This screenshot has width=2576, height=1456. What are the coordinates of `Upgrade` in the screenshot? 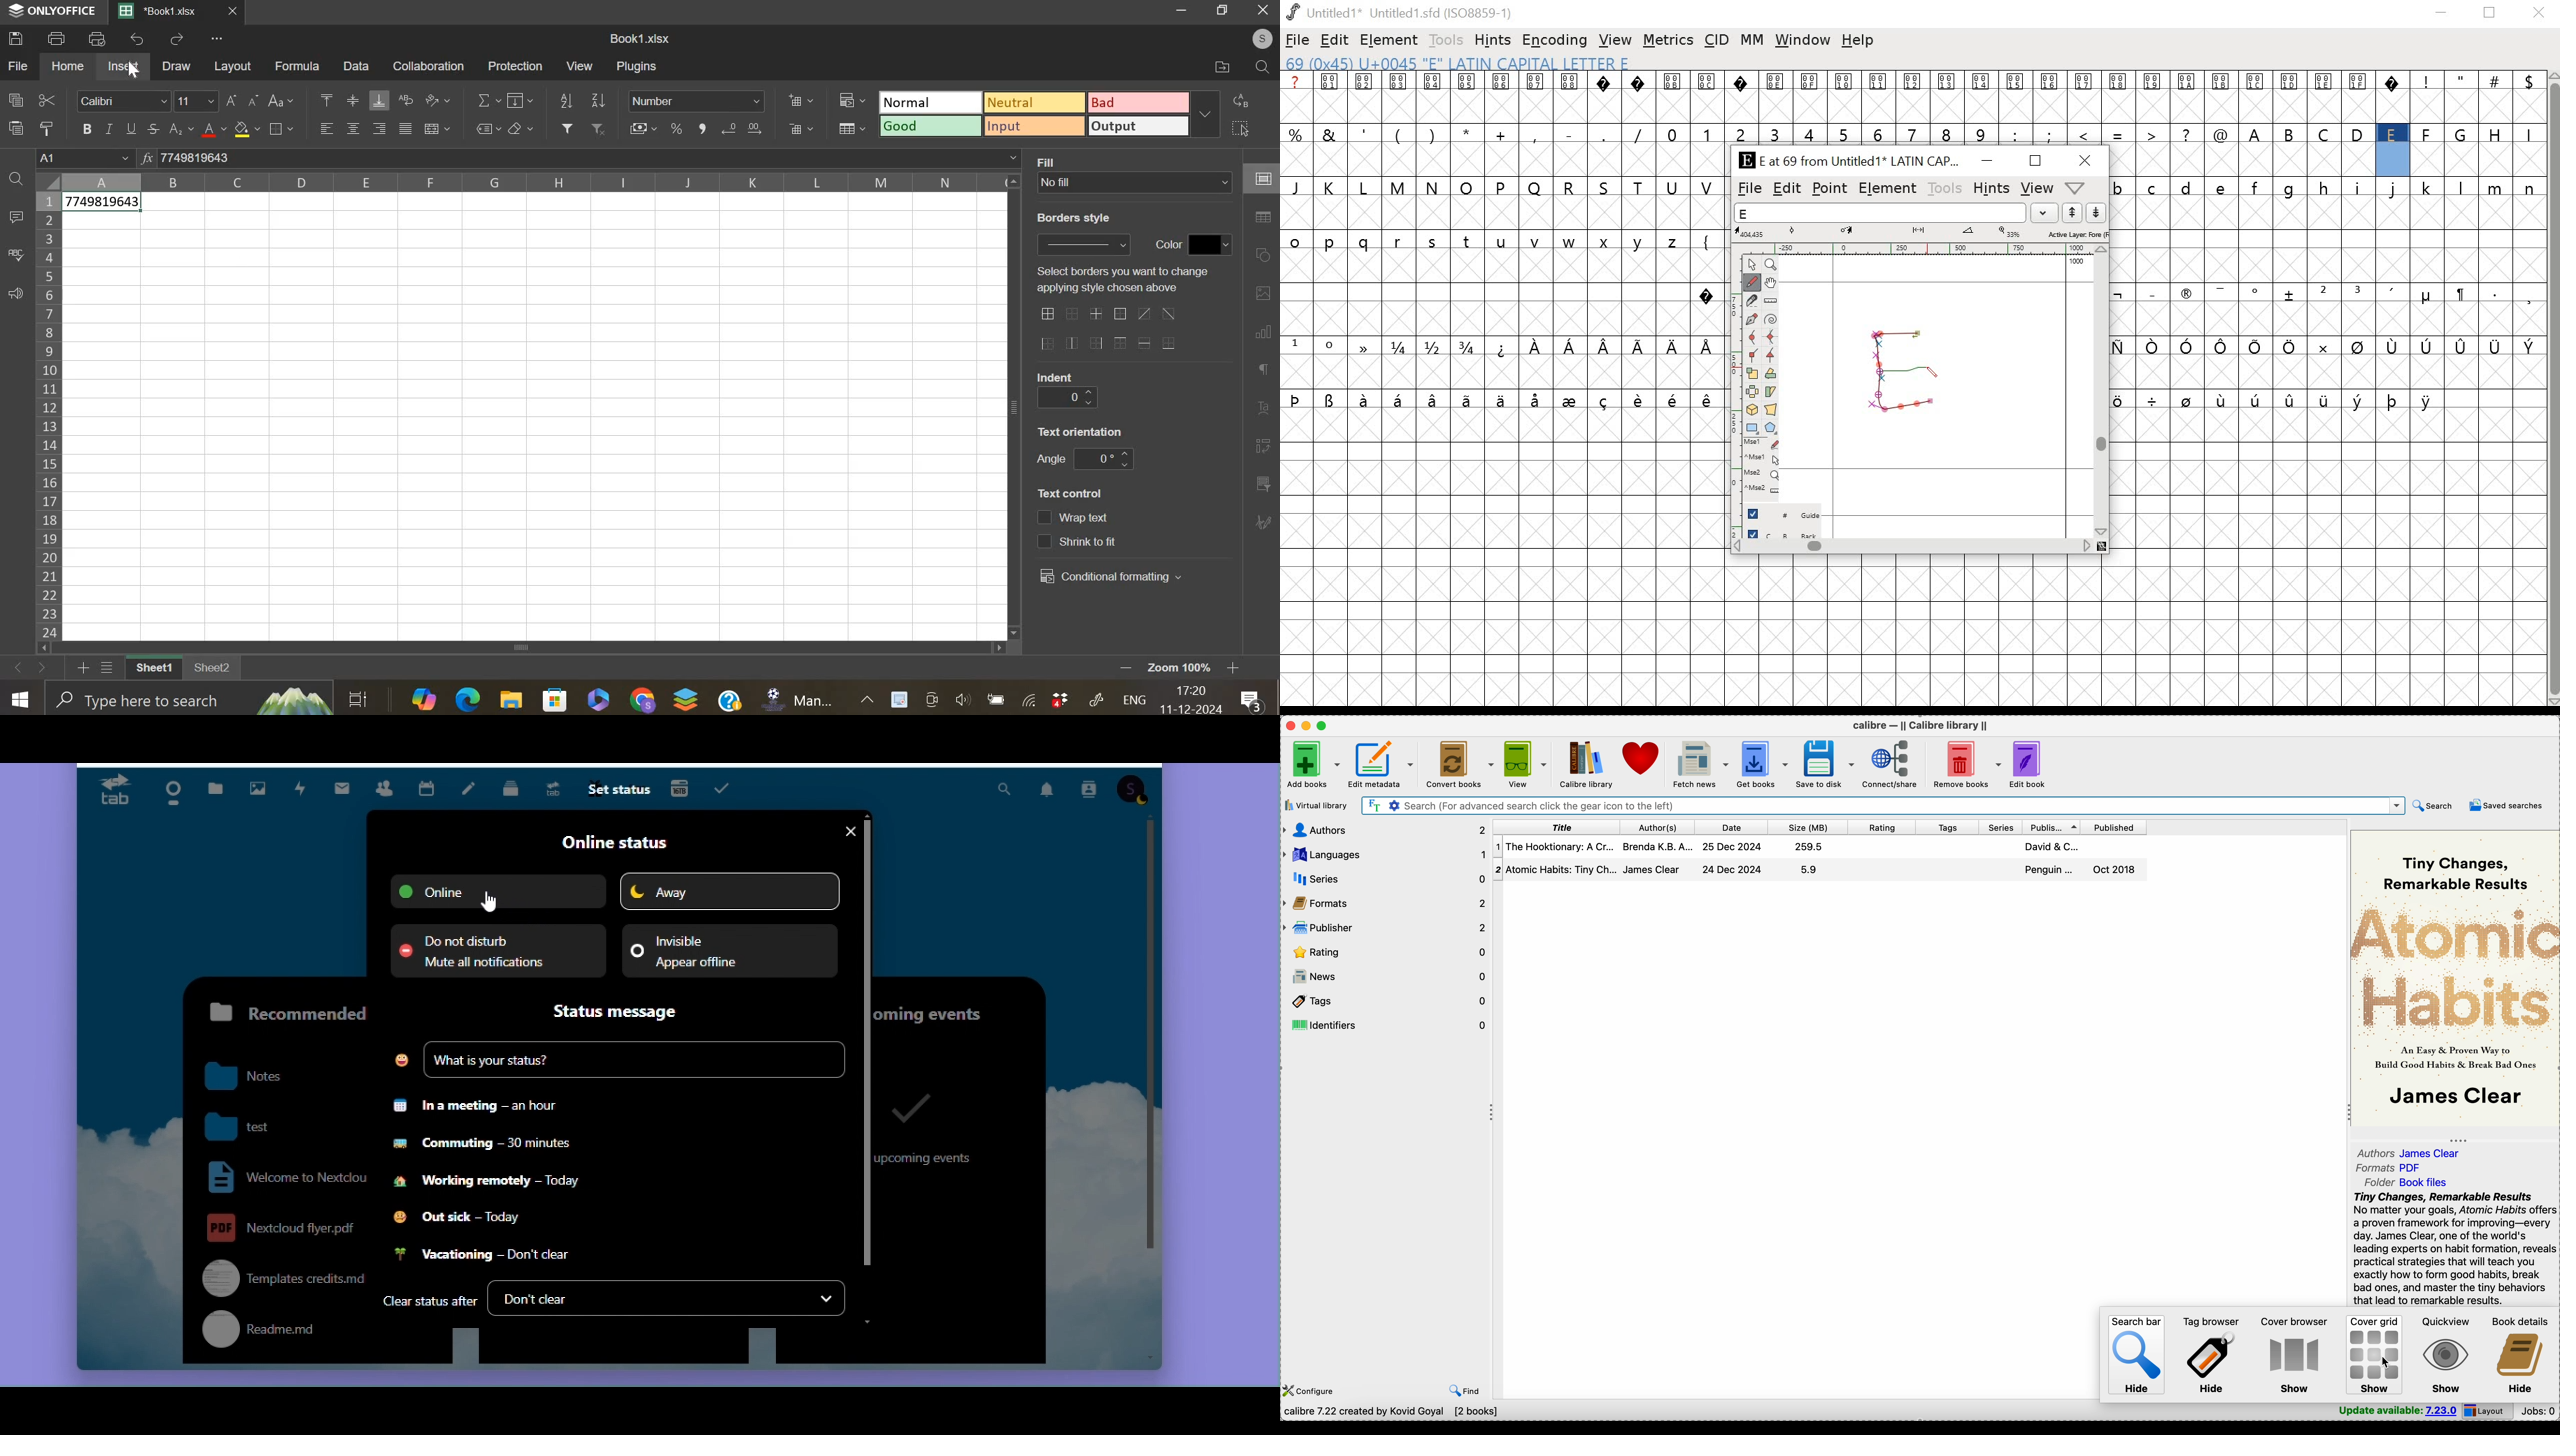 It's located at (557, 790).